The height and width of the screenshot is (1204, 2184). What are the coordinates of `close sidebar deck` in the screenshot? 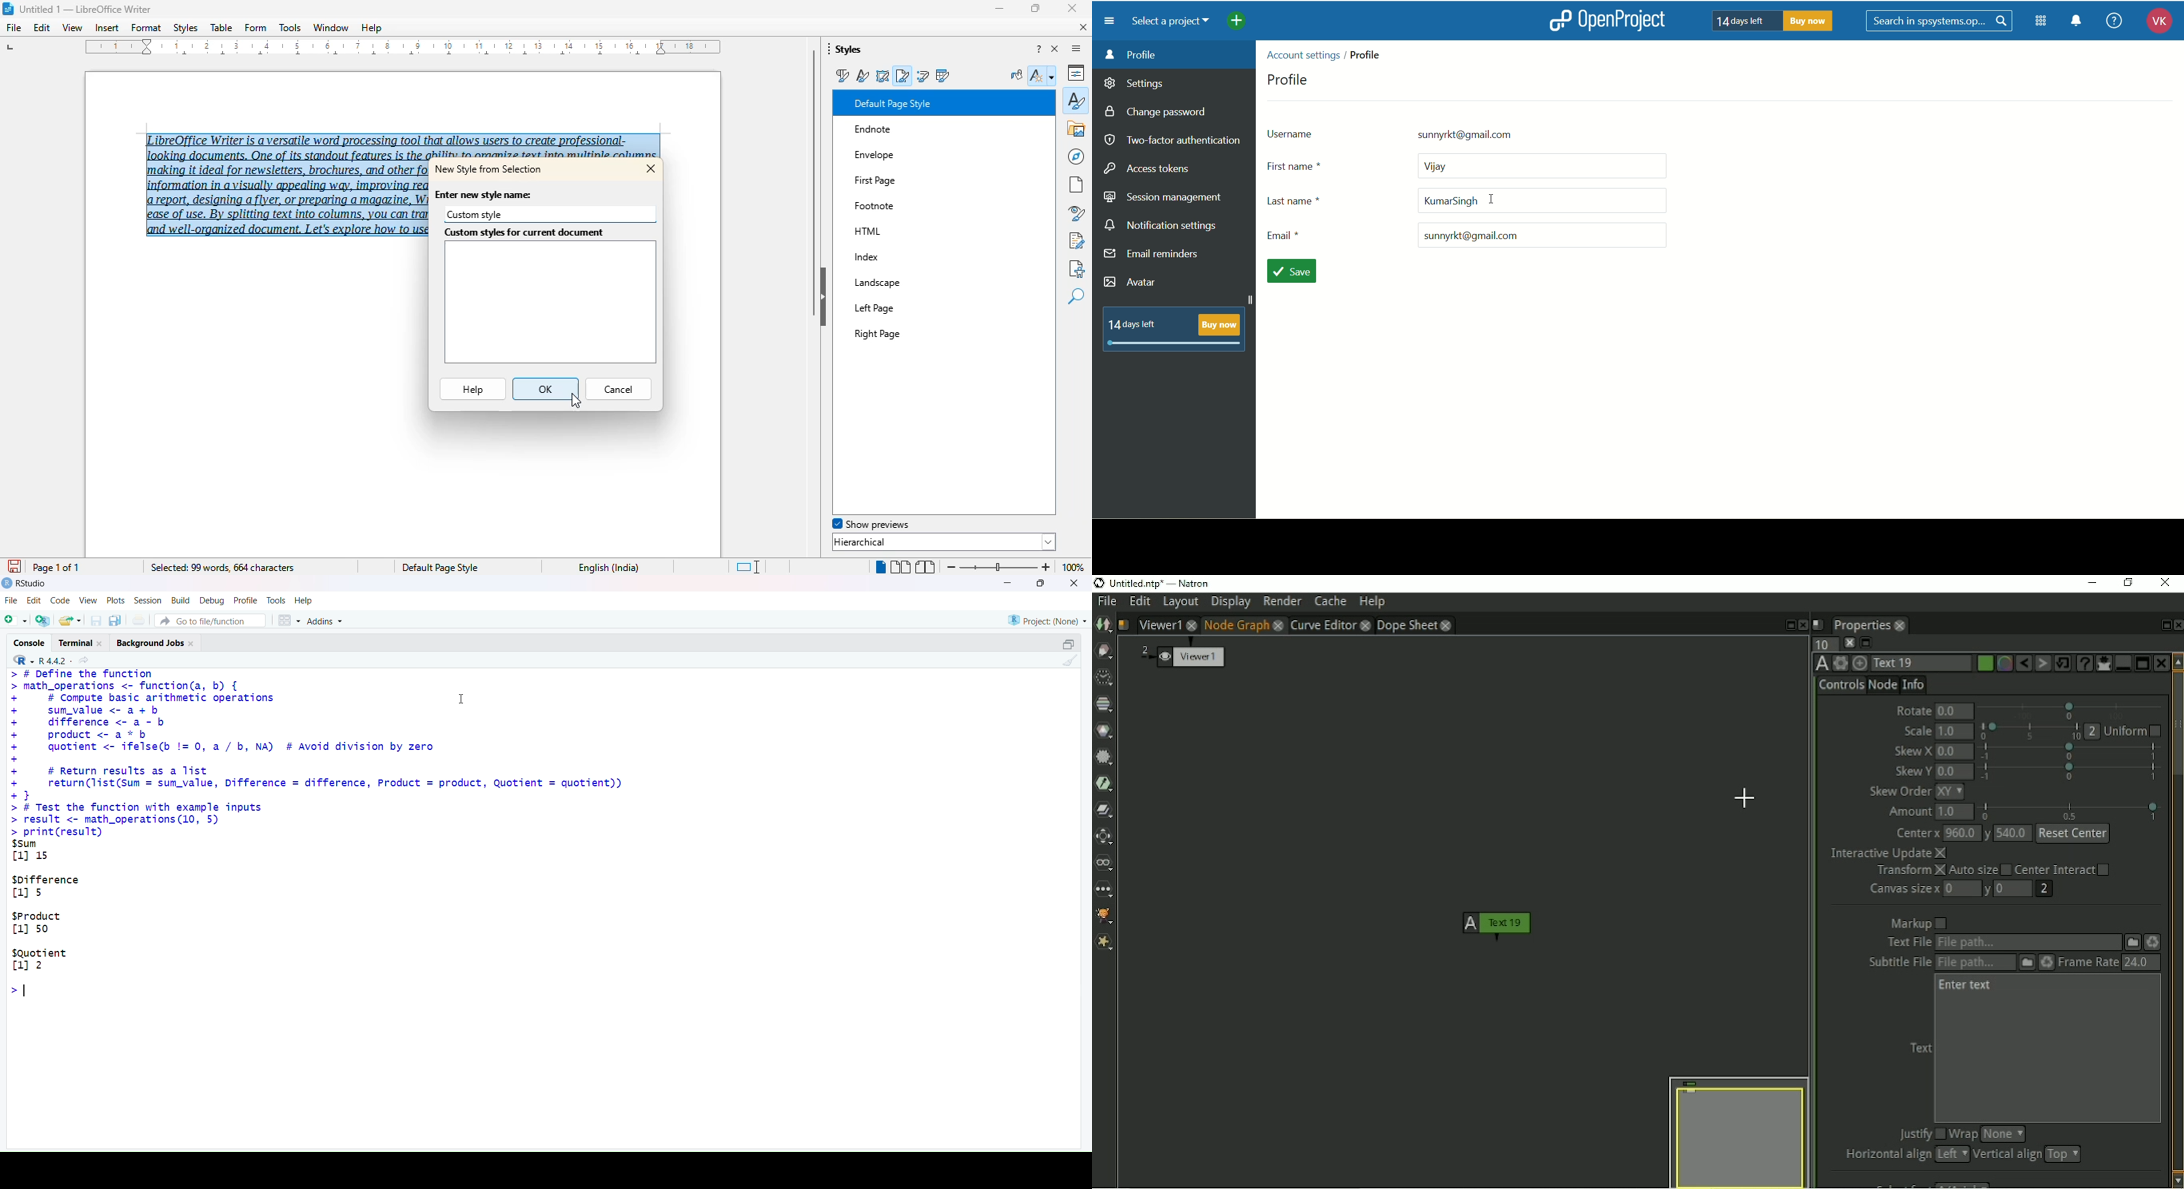 It's located at (1056, 50).